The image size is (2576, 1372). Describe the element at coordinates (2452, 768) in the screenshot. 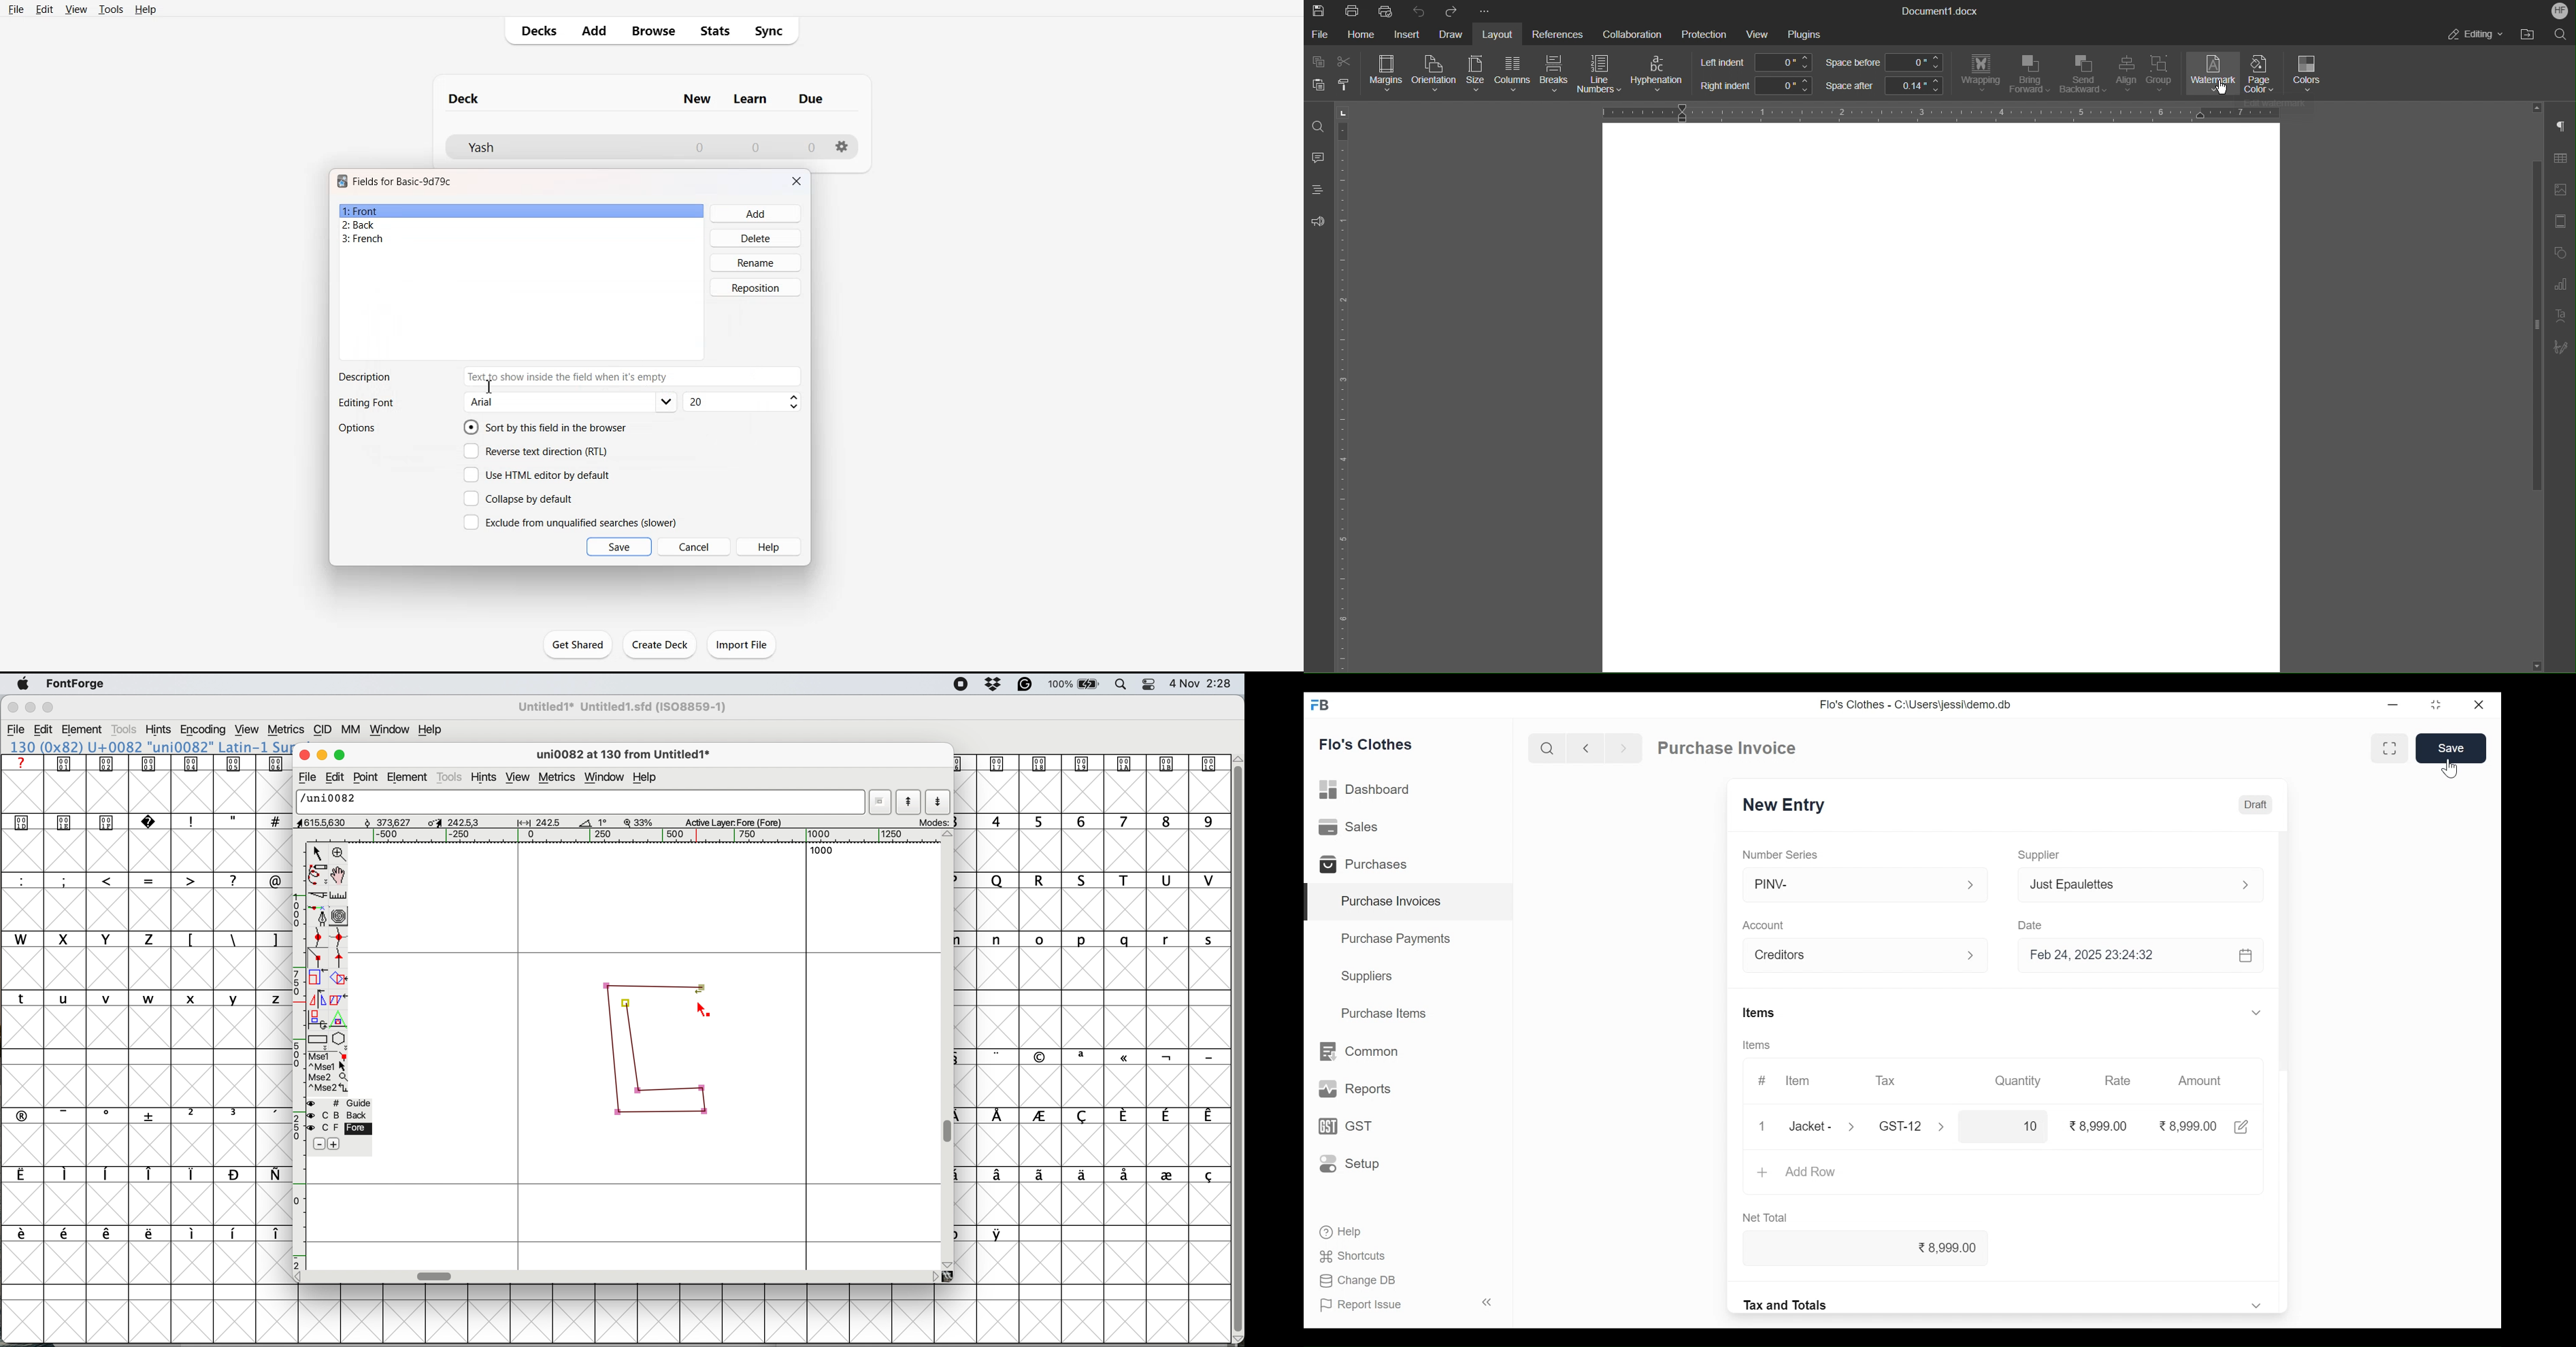

I see `Cursor` at that location.